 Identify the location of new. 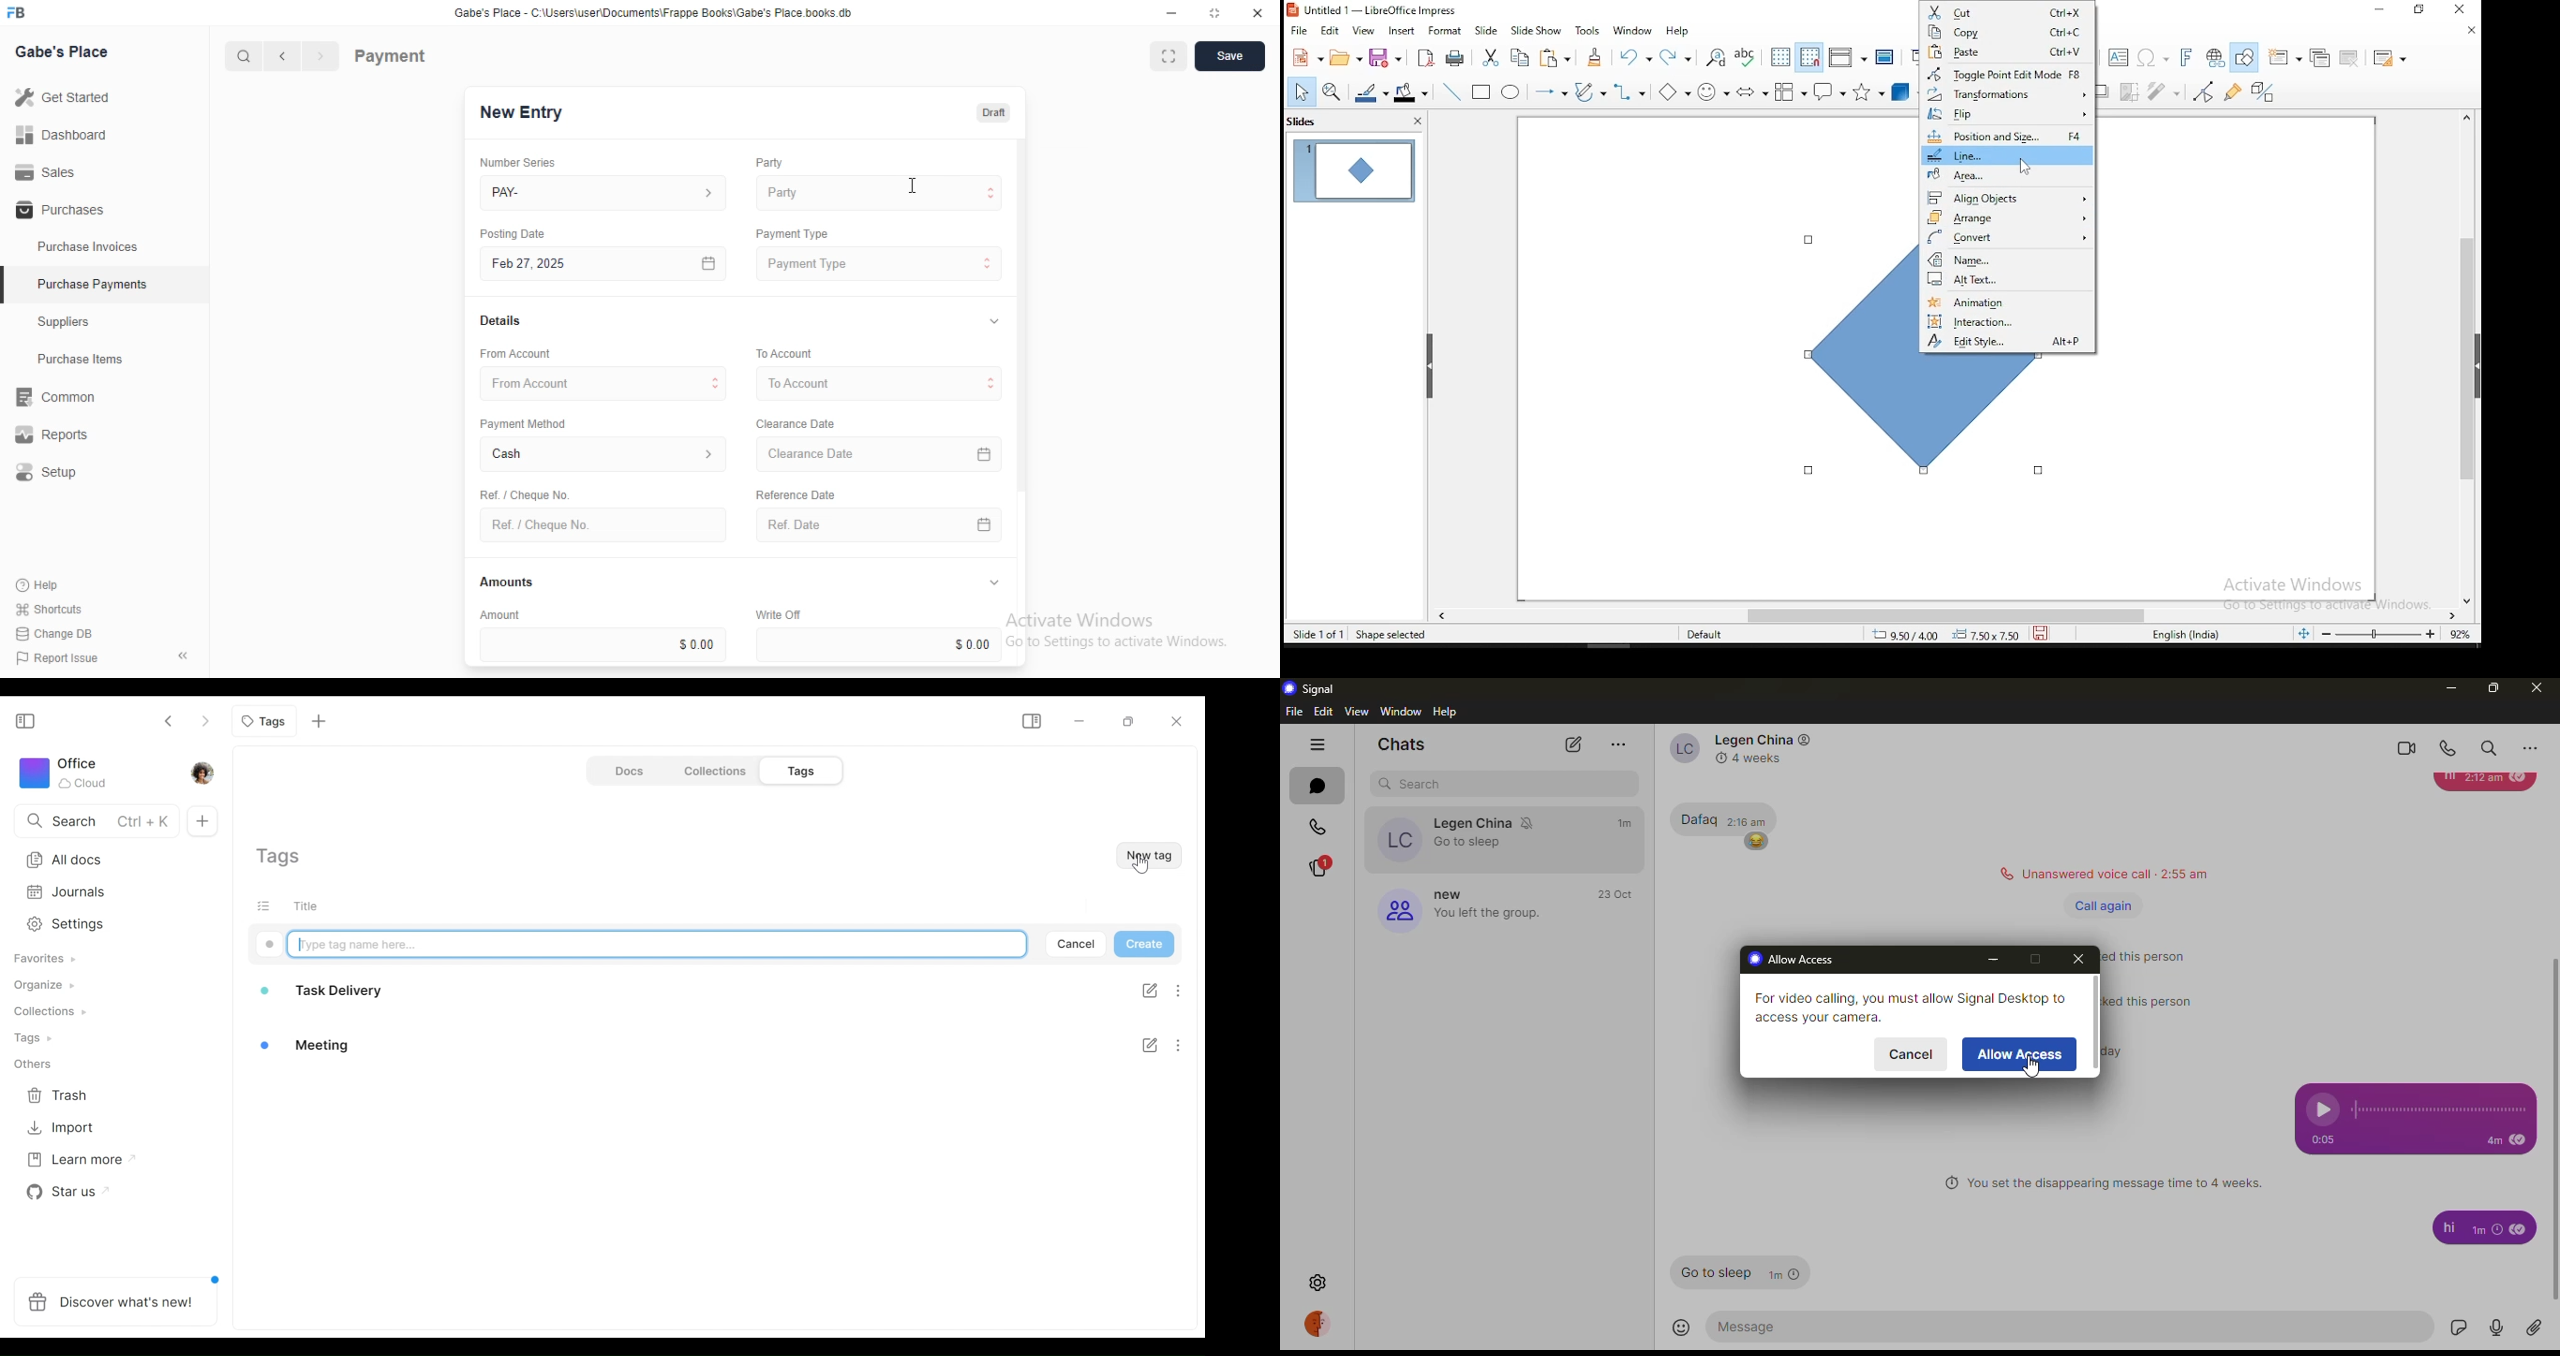
(1448, 890).